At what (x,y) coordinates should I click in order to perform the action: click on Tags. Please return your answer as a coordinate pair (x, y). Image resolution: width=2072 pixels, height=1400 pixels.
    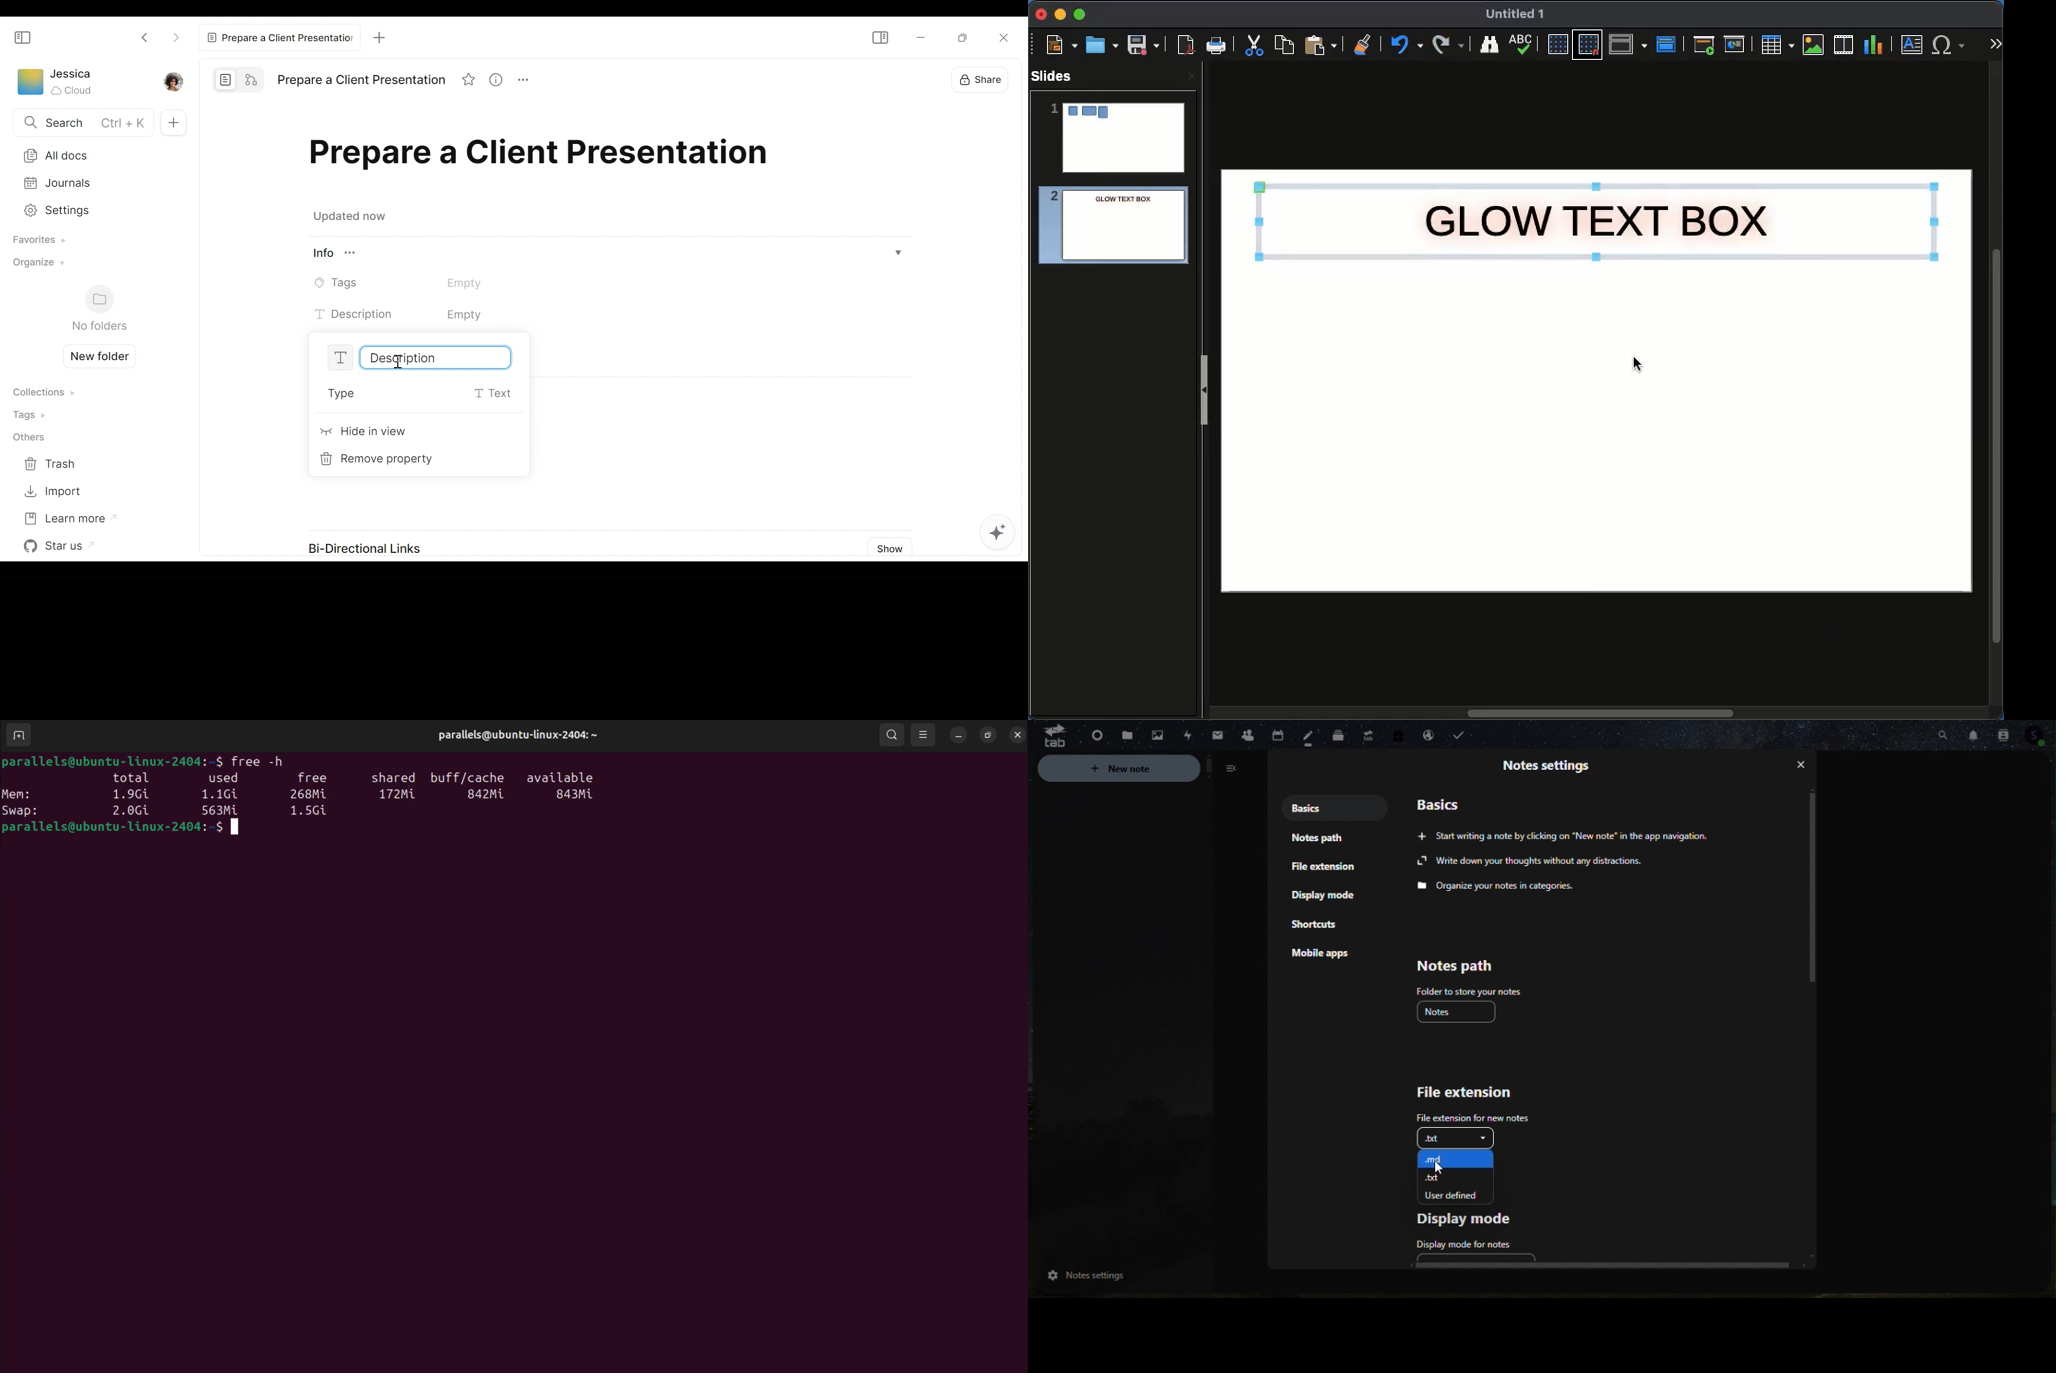
    Looking at the image, I should click on (33, 414).